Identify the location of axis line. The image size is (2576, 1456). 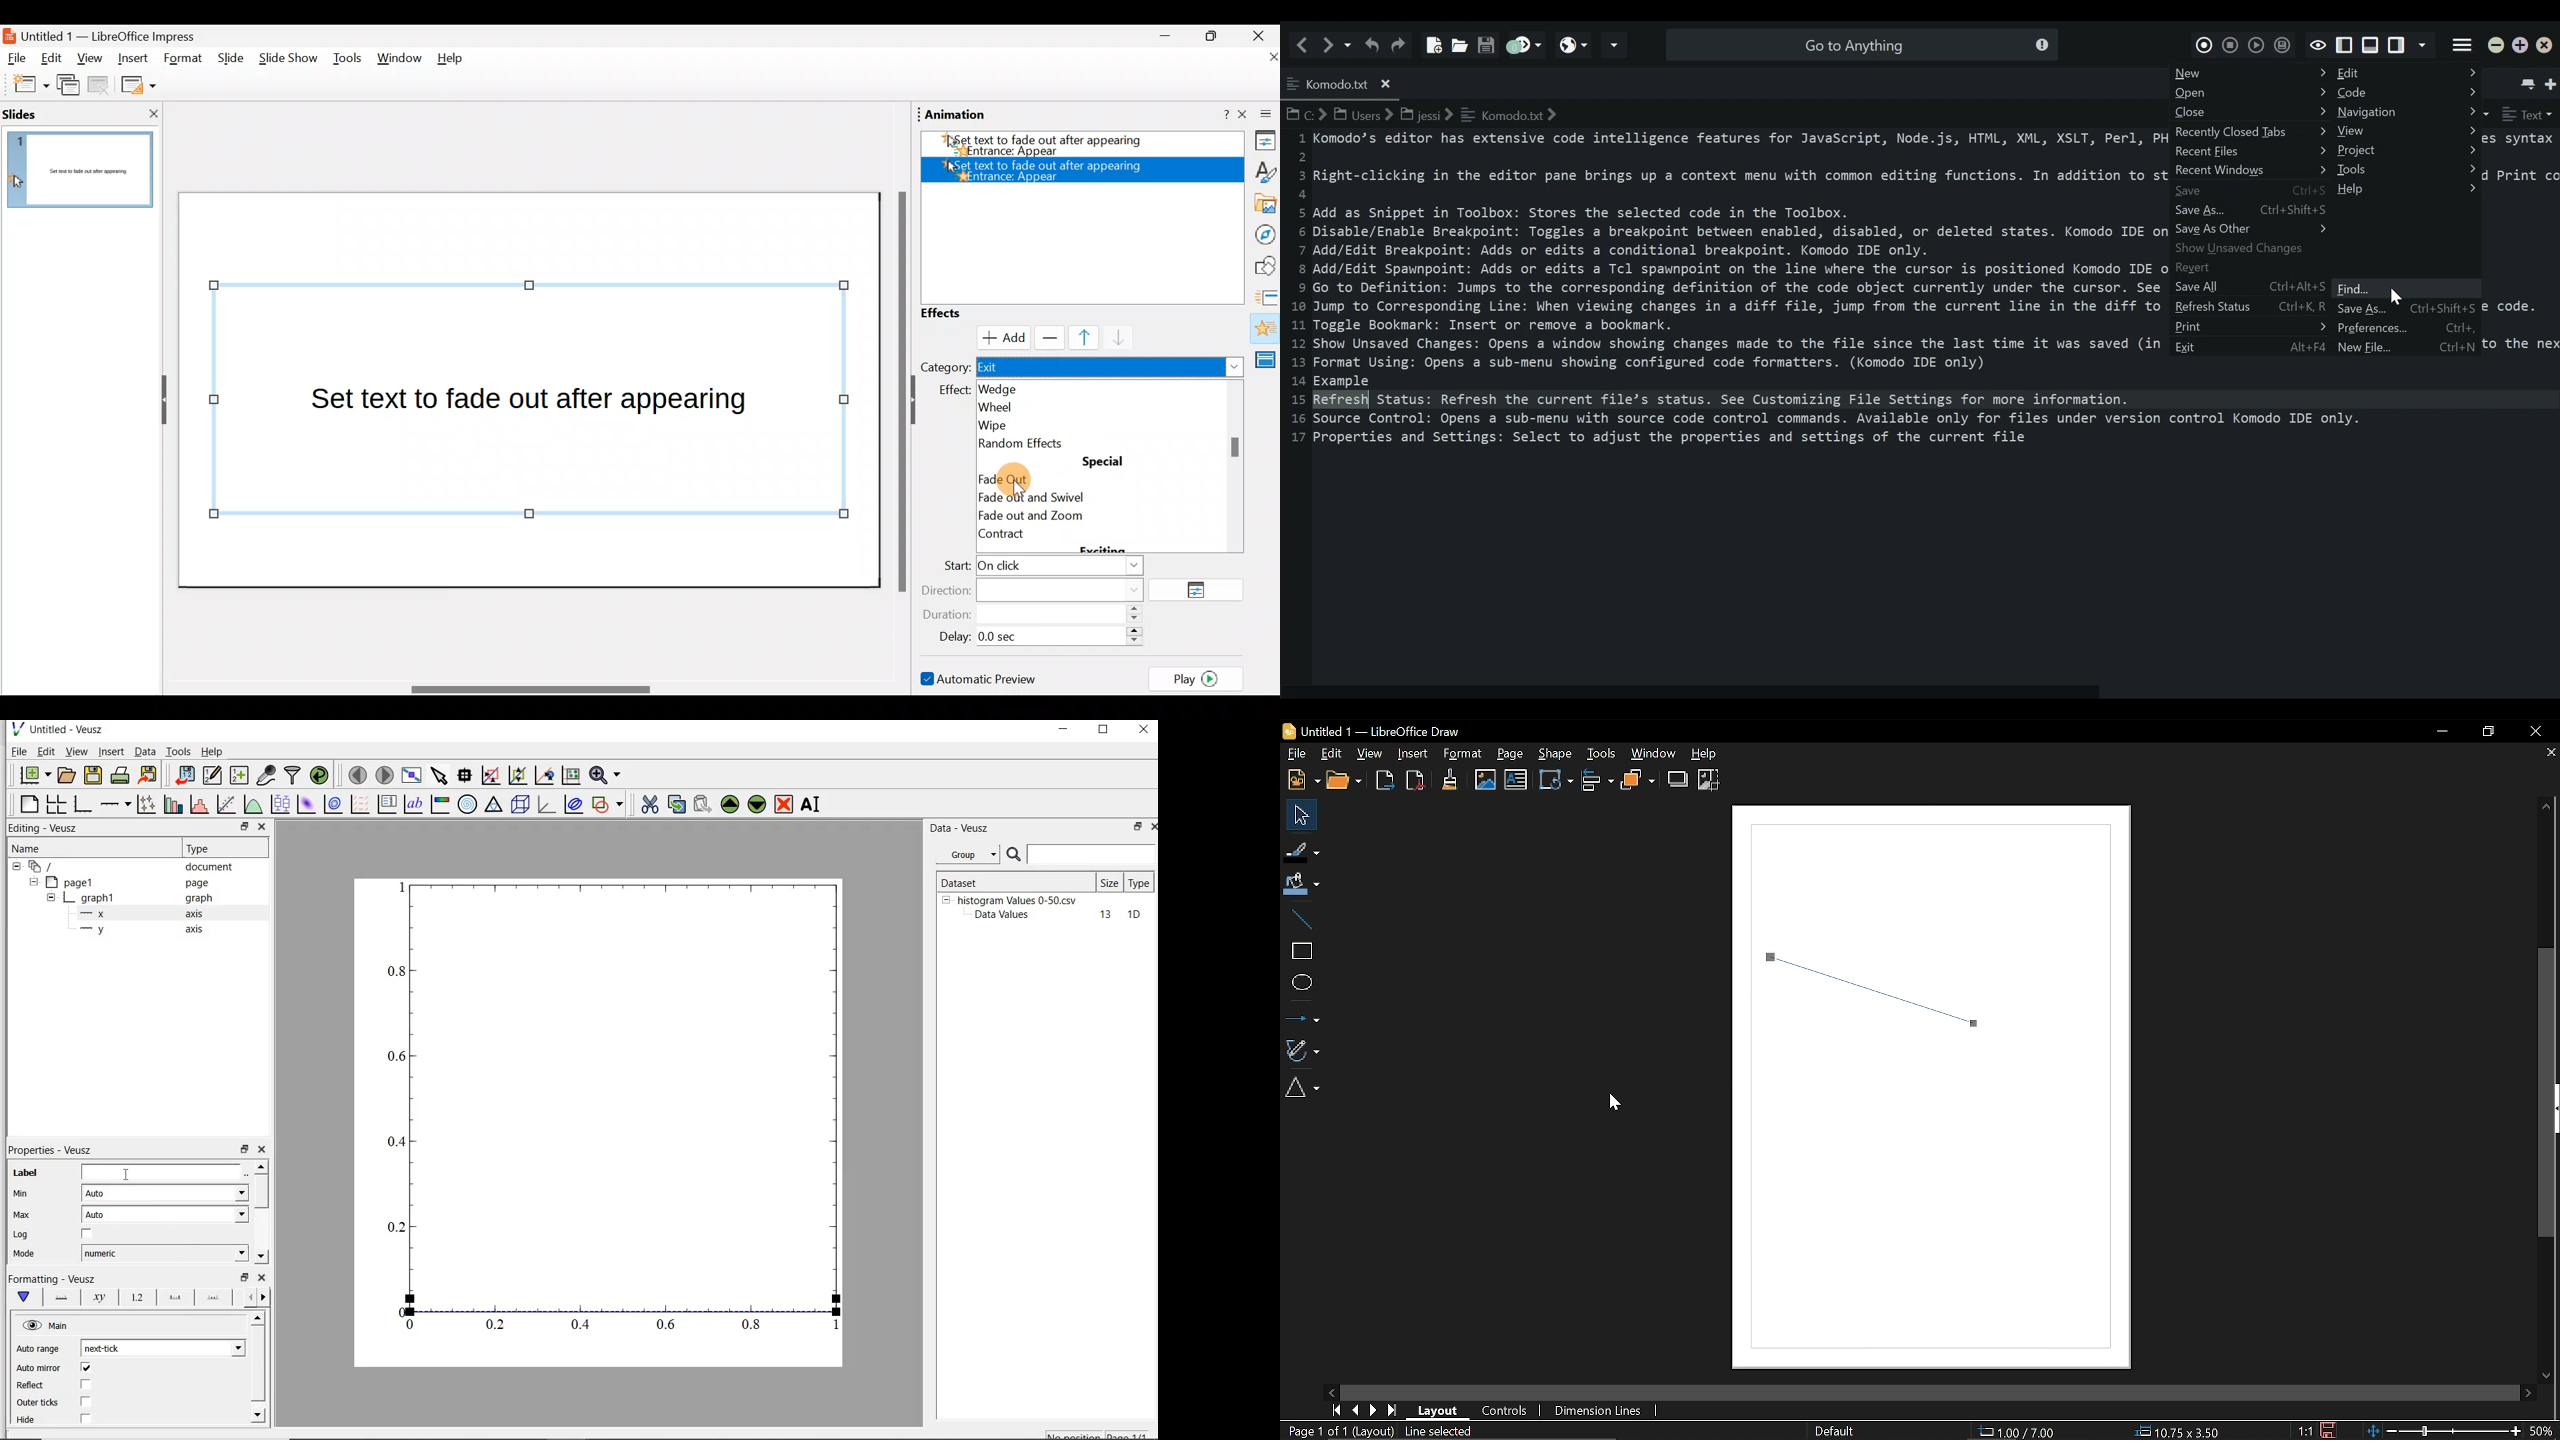
(61, 1297).